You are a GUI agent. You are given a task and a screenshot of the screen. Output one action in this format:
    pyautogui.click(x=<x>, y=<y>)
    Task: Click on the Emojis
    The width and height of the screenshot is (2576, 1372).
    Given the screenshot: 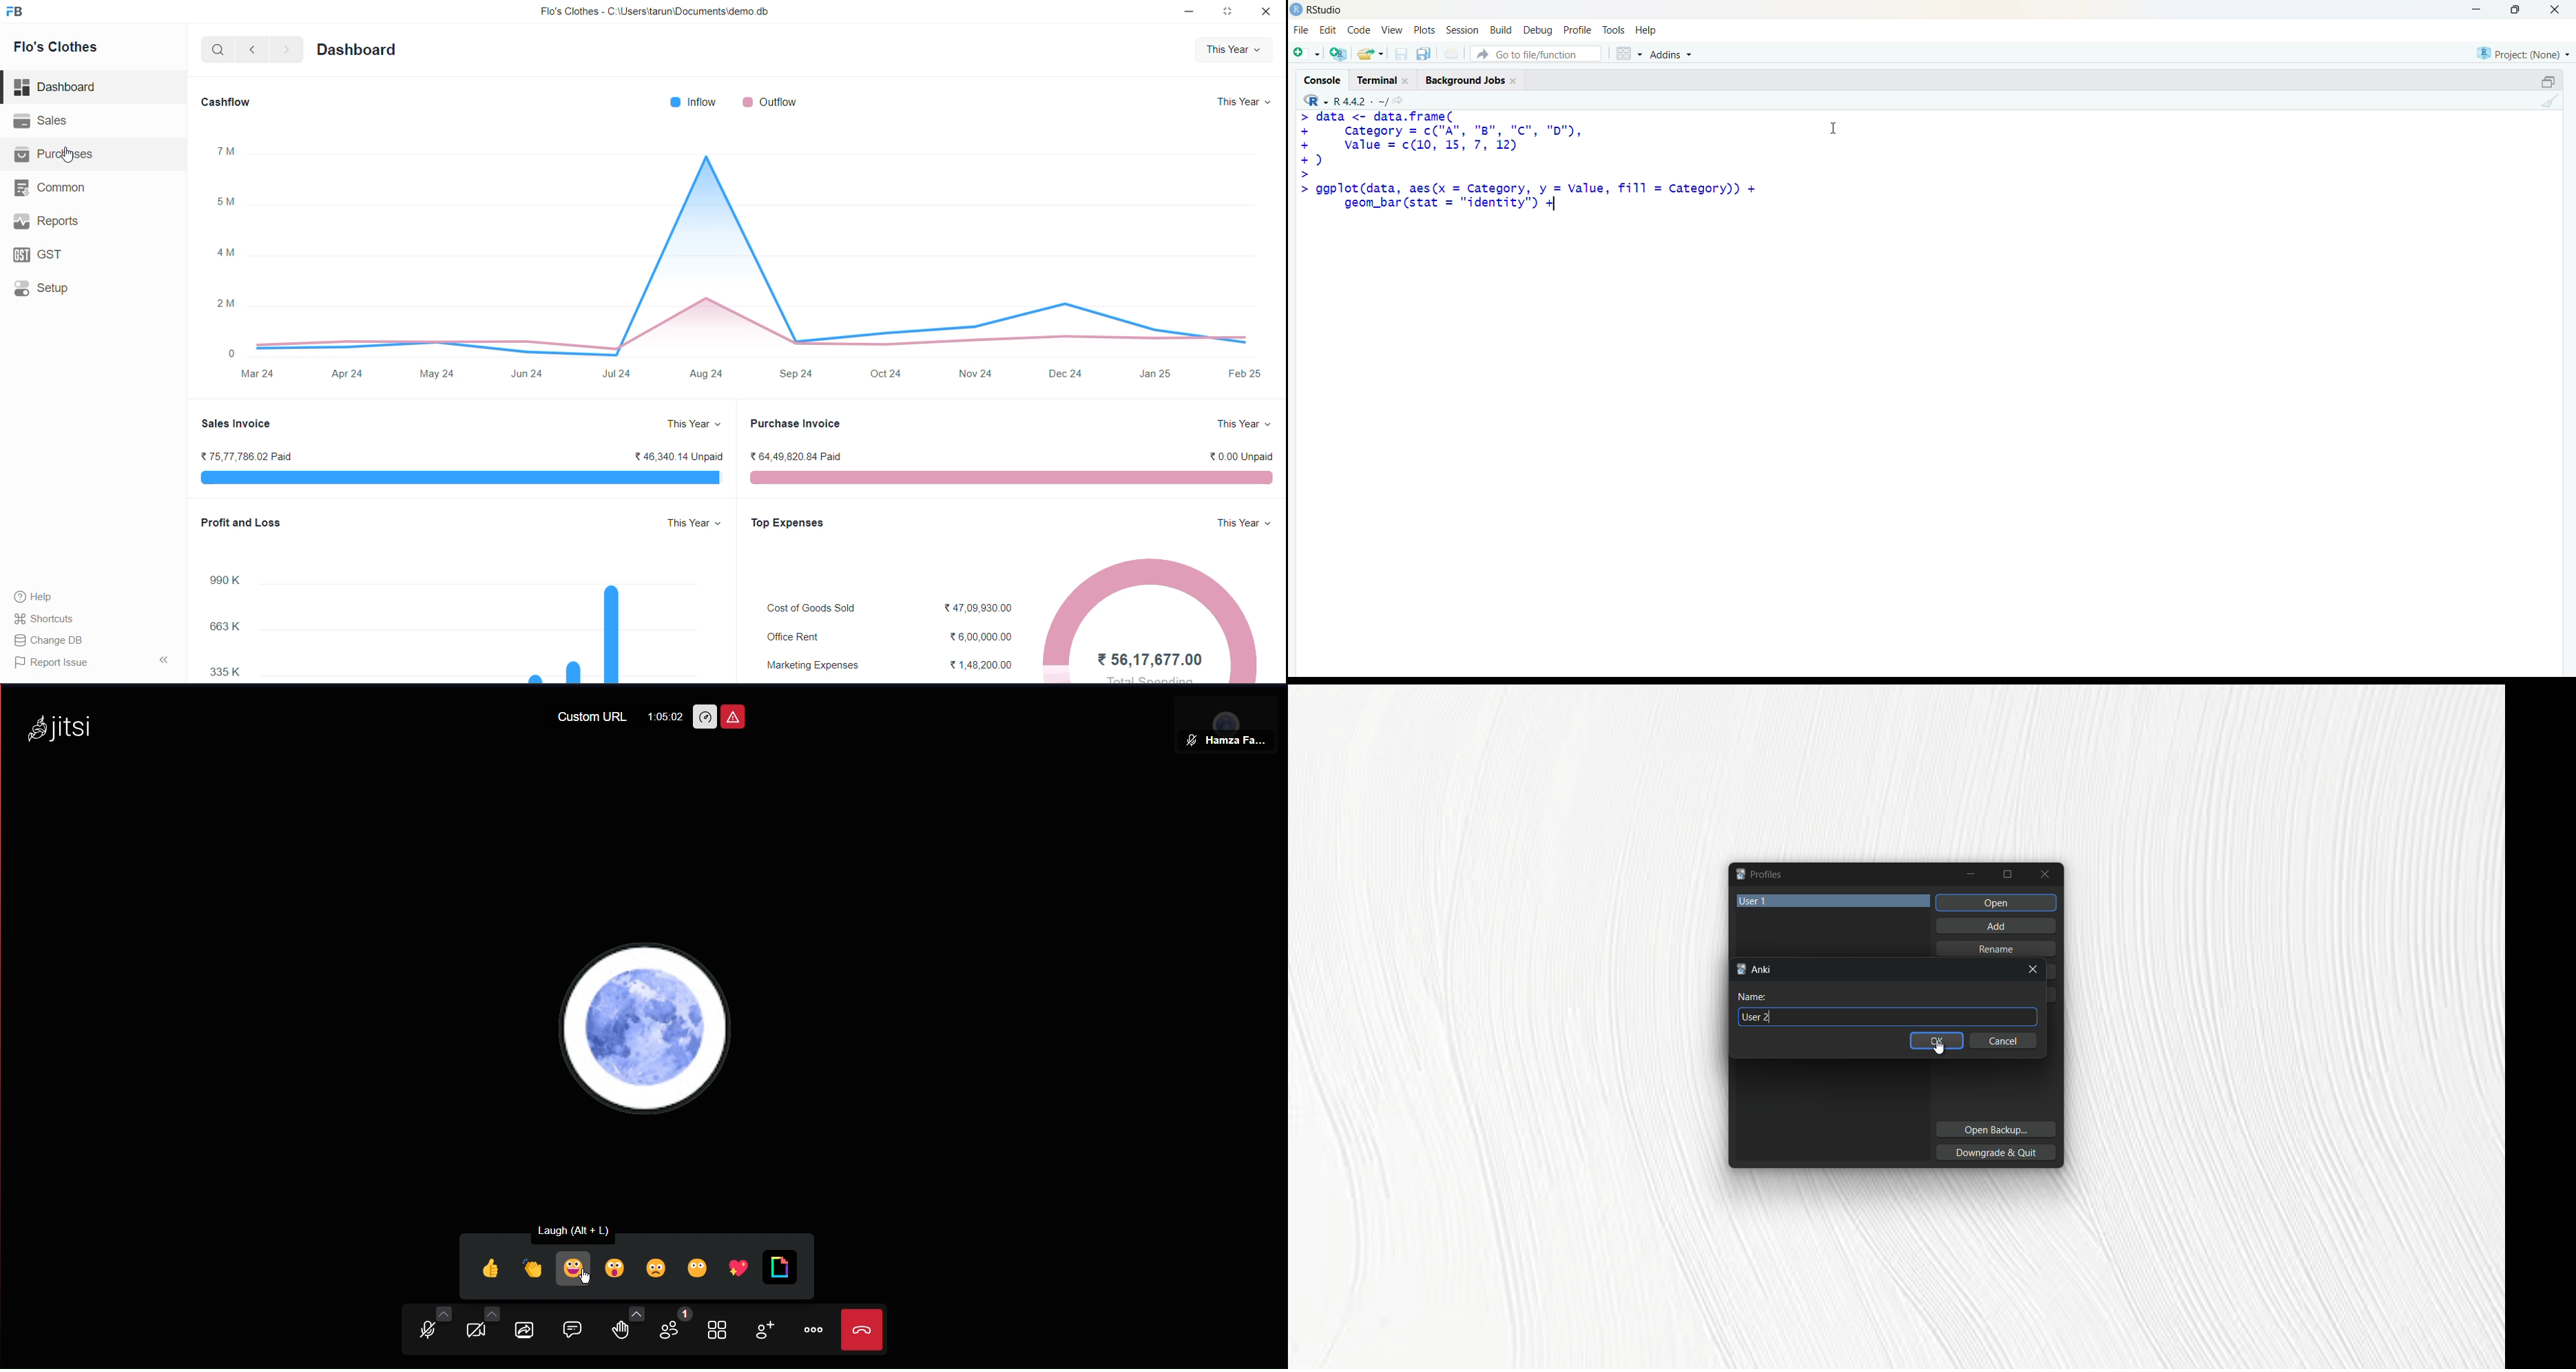 What is the action you would take?
    pyautogui.click(x=632, y=1265)
    